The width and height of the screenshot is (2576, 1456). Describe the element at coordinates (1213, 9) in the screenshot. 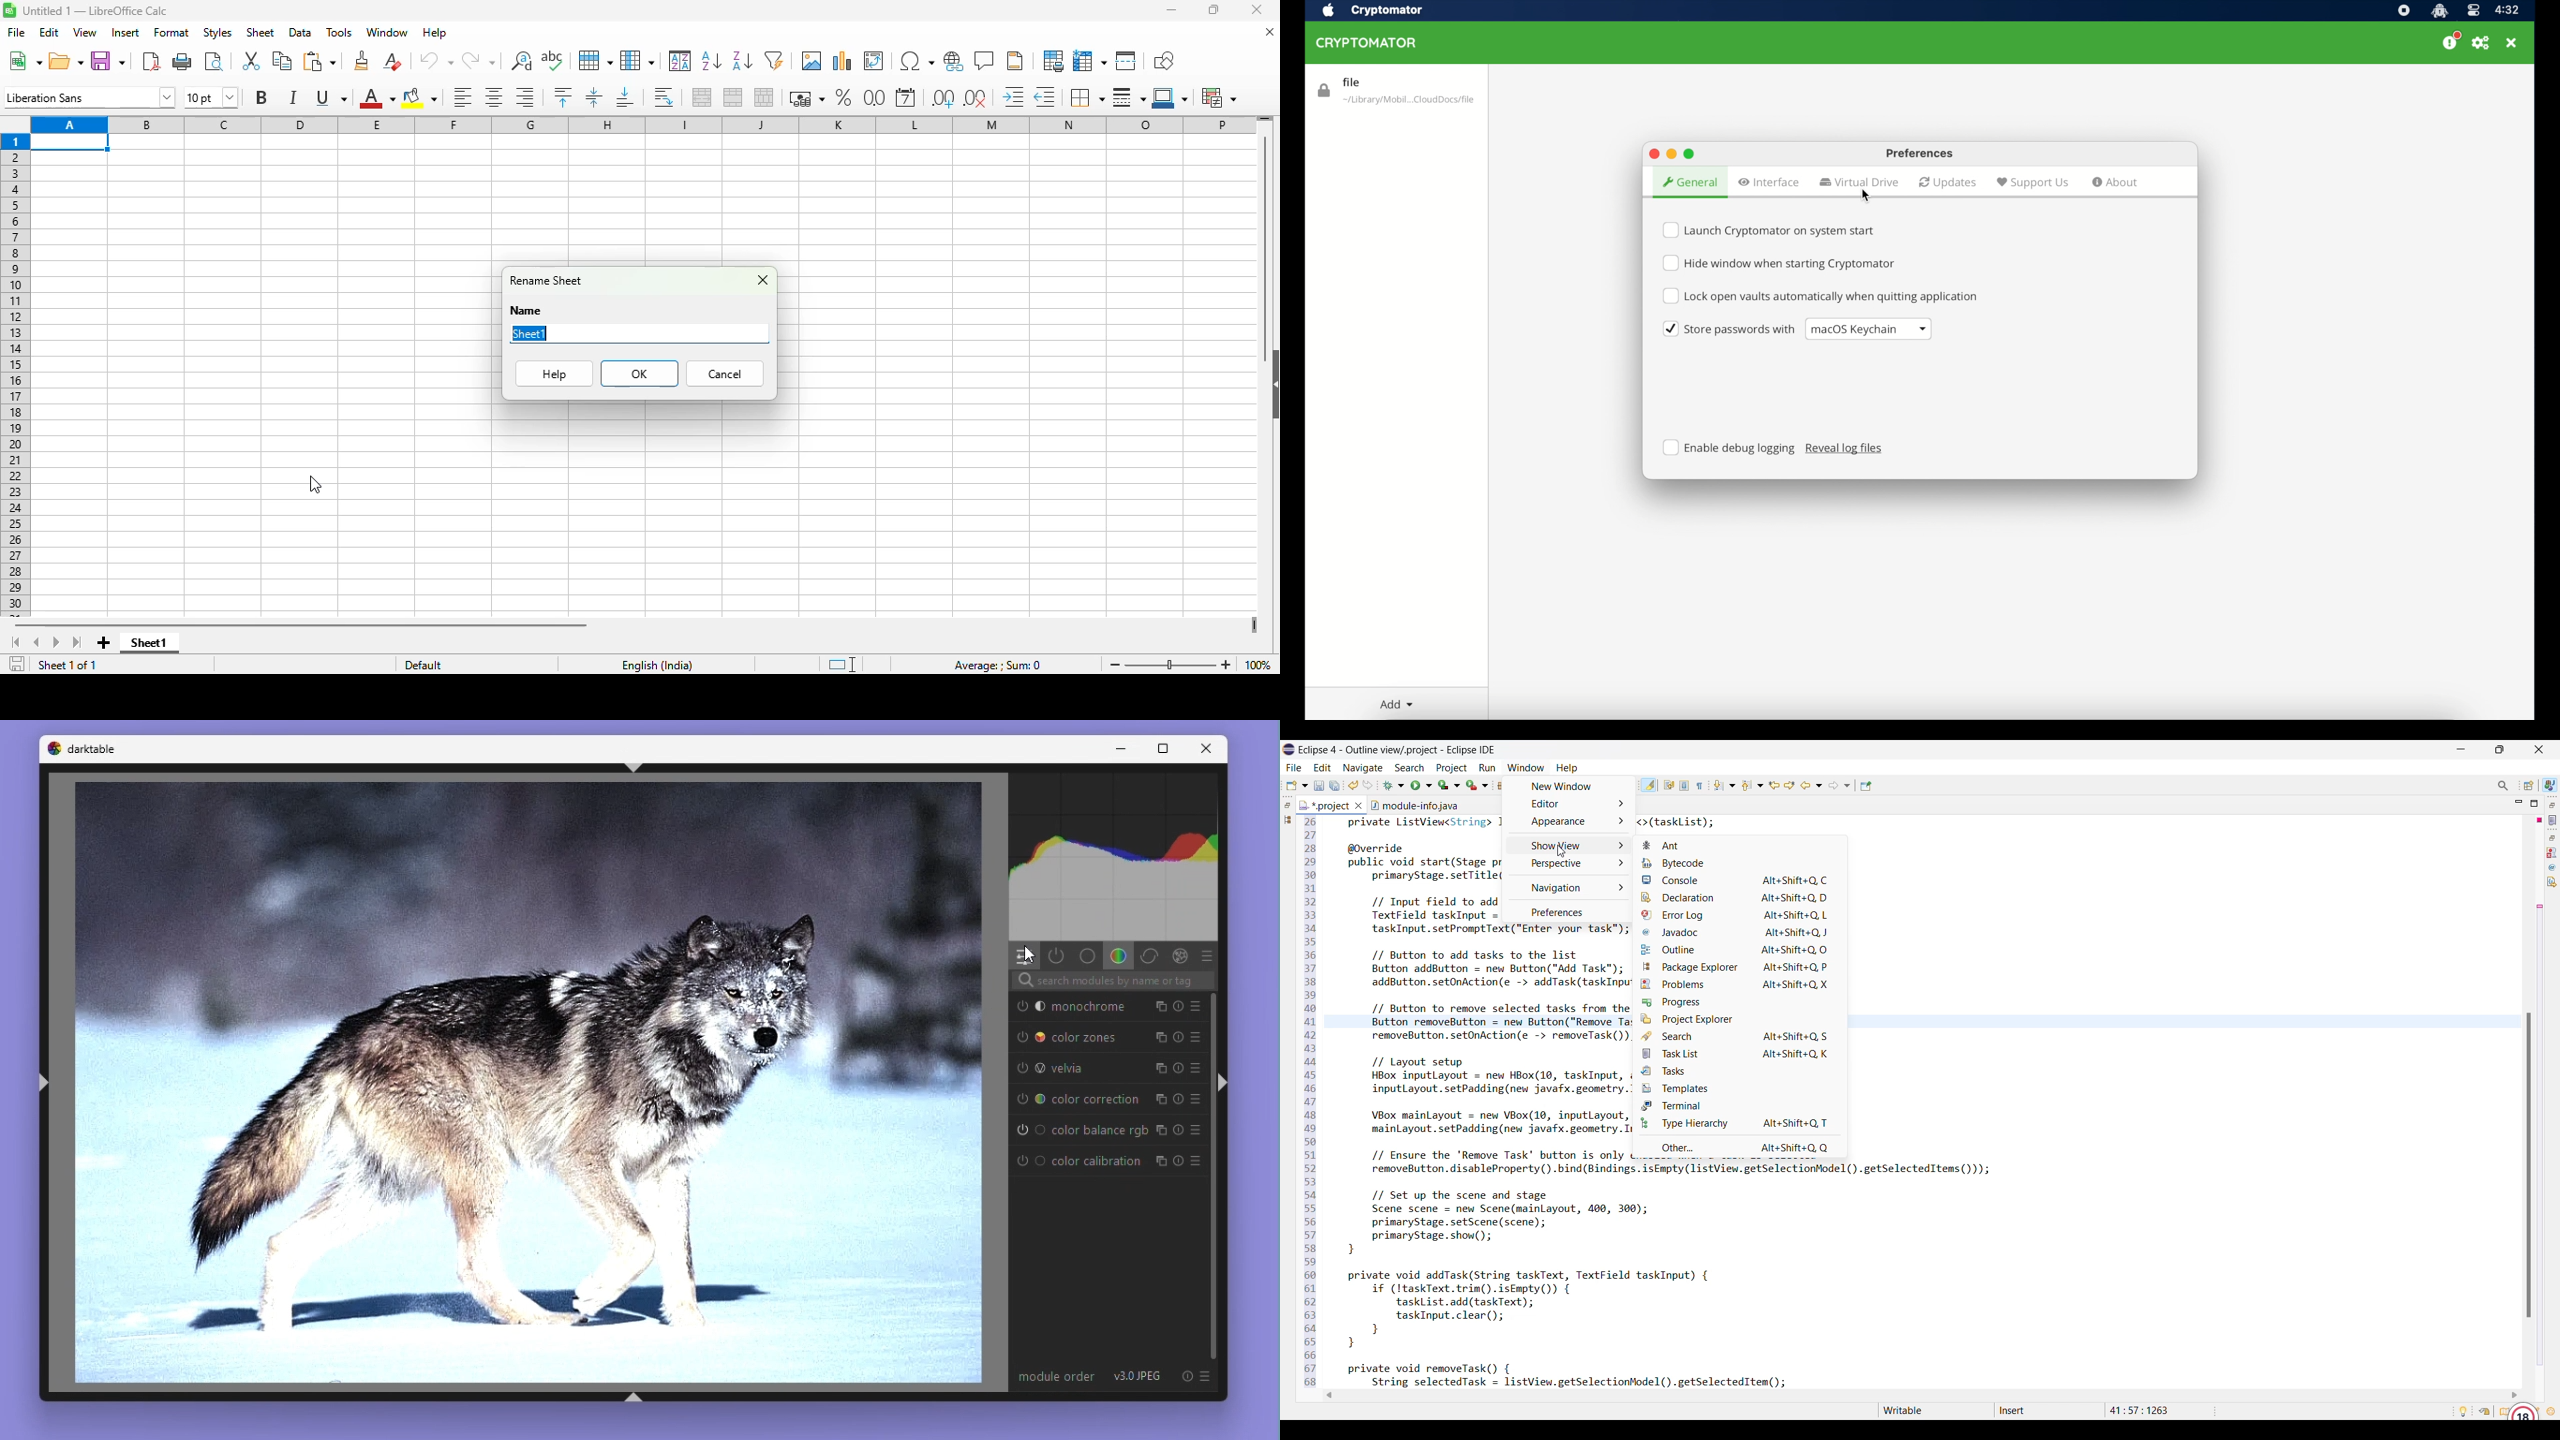

I see `maximize` at that location.